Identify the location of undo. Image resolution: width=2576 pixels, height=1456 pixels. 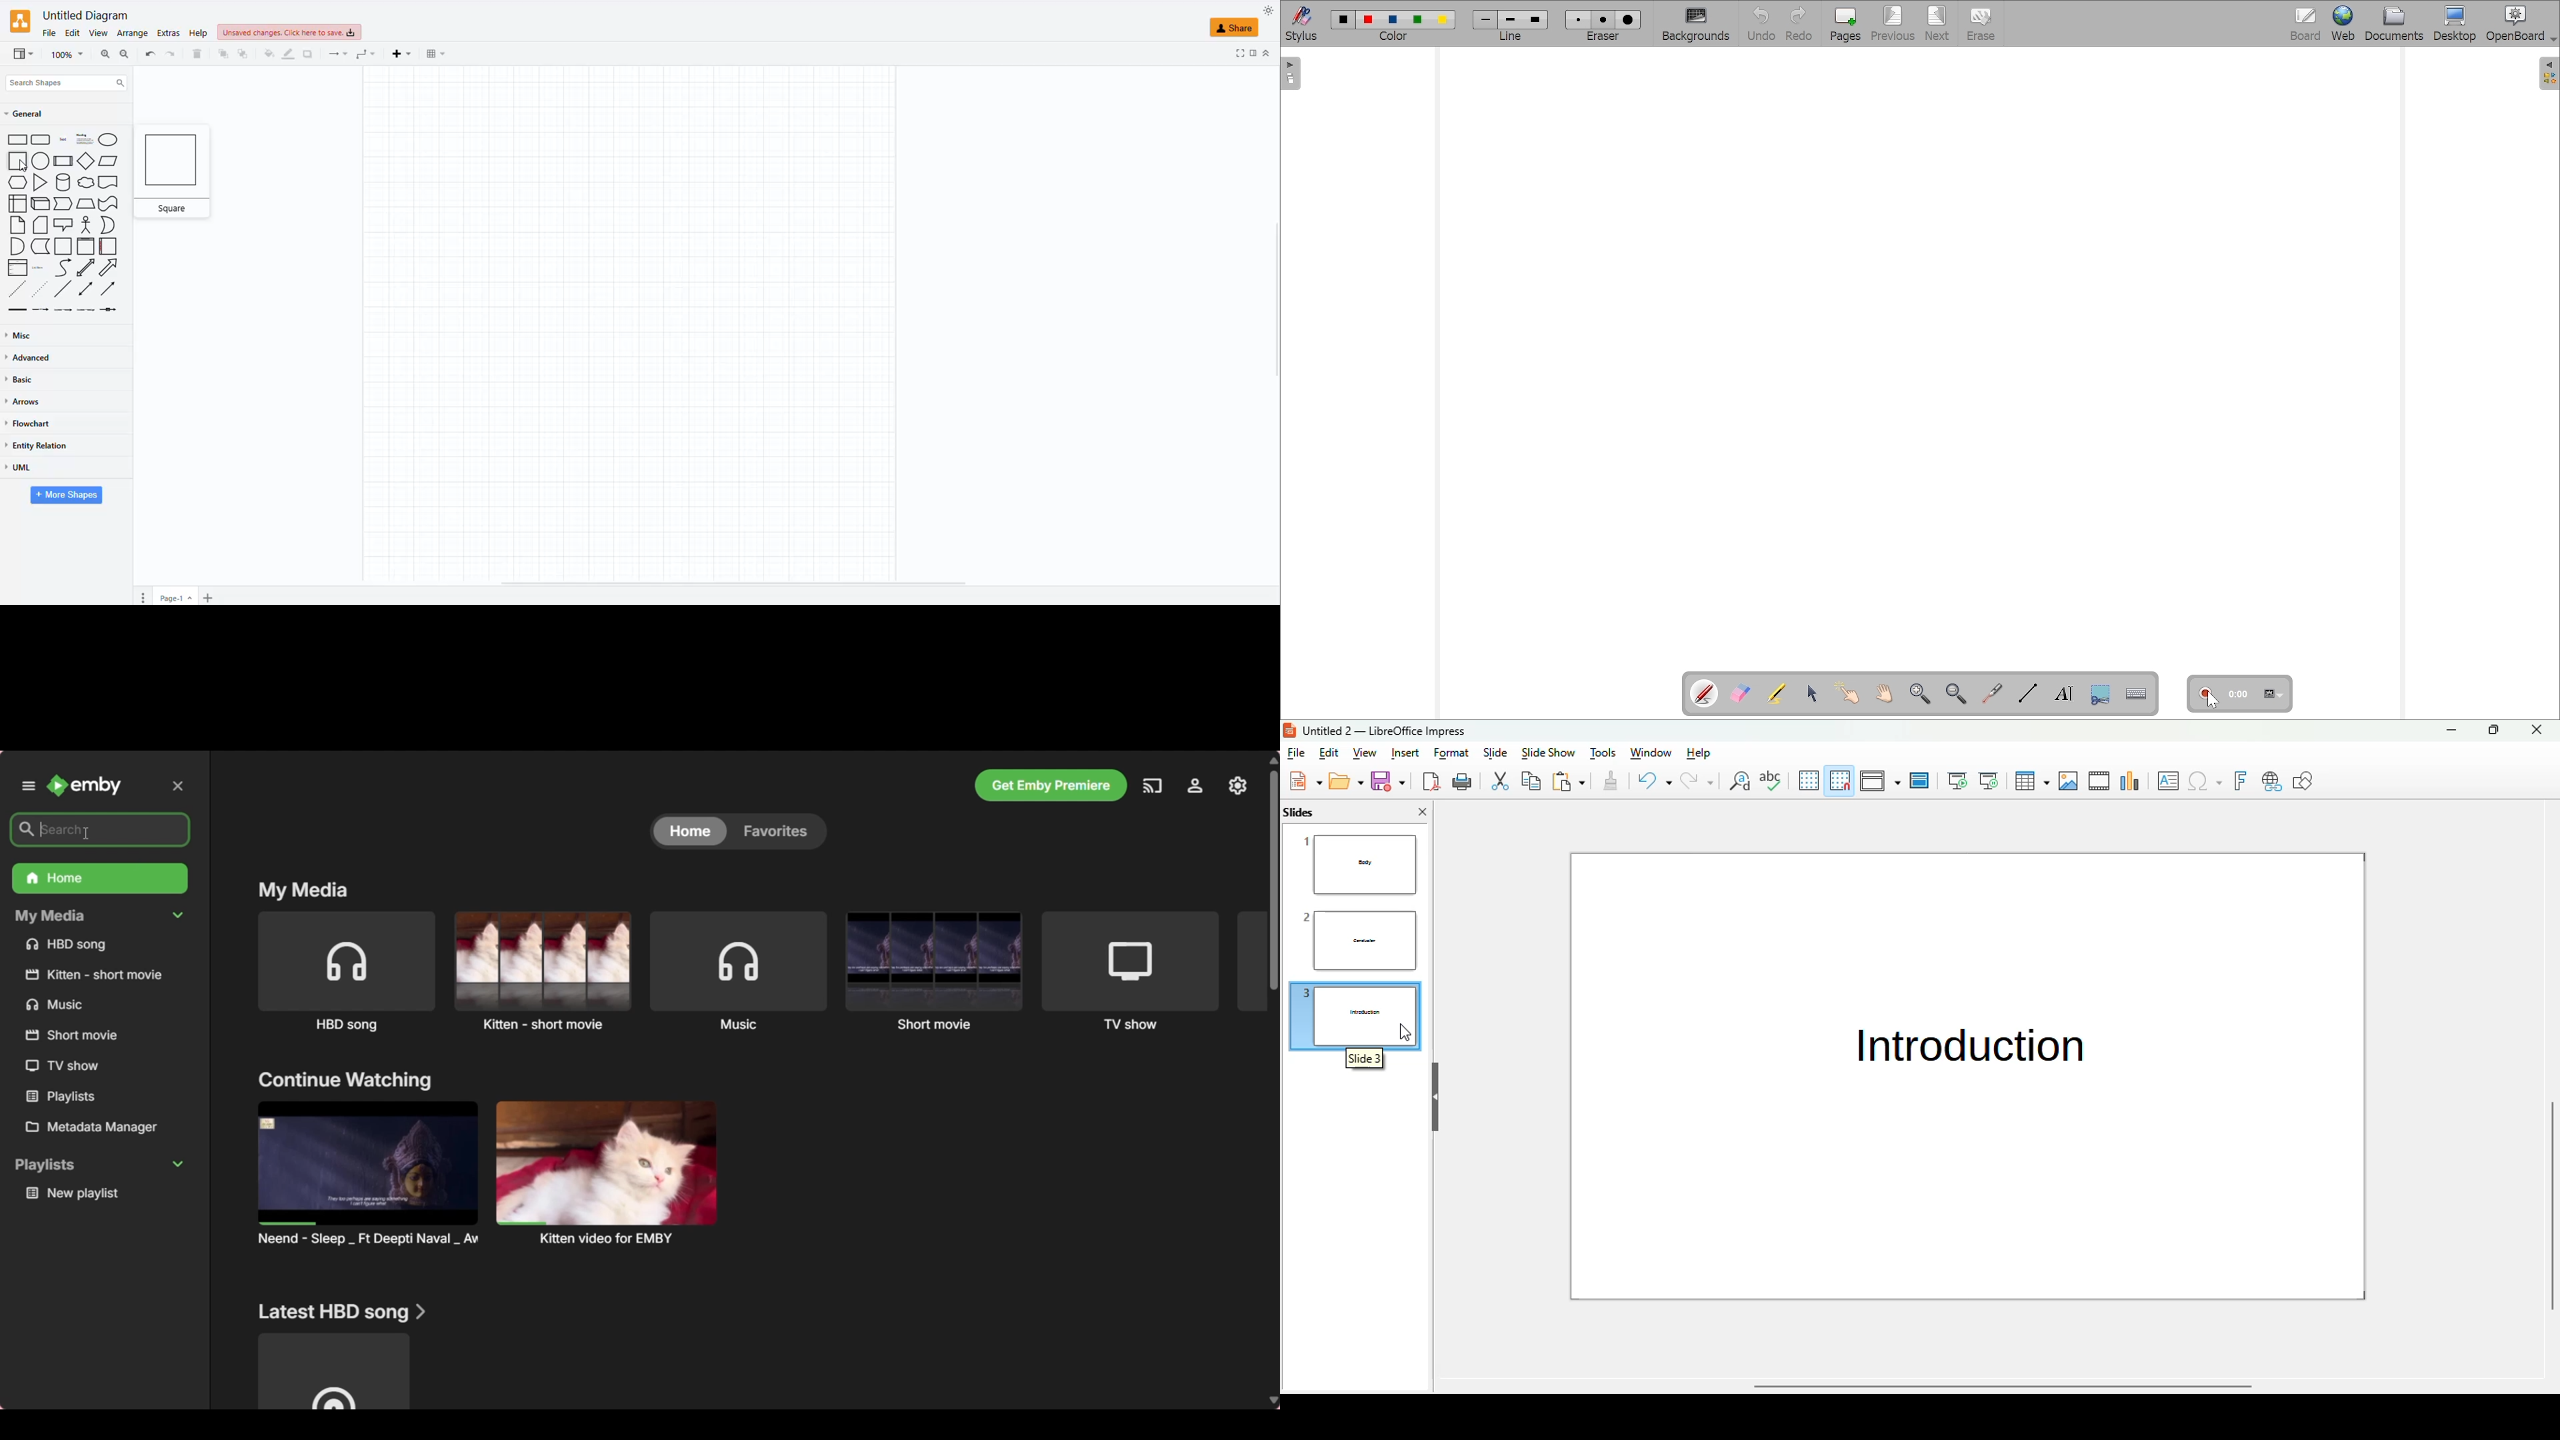
(169, 53).